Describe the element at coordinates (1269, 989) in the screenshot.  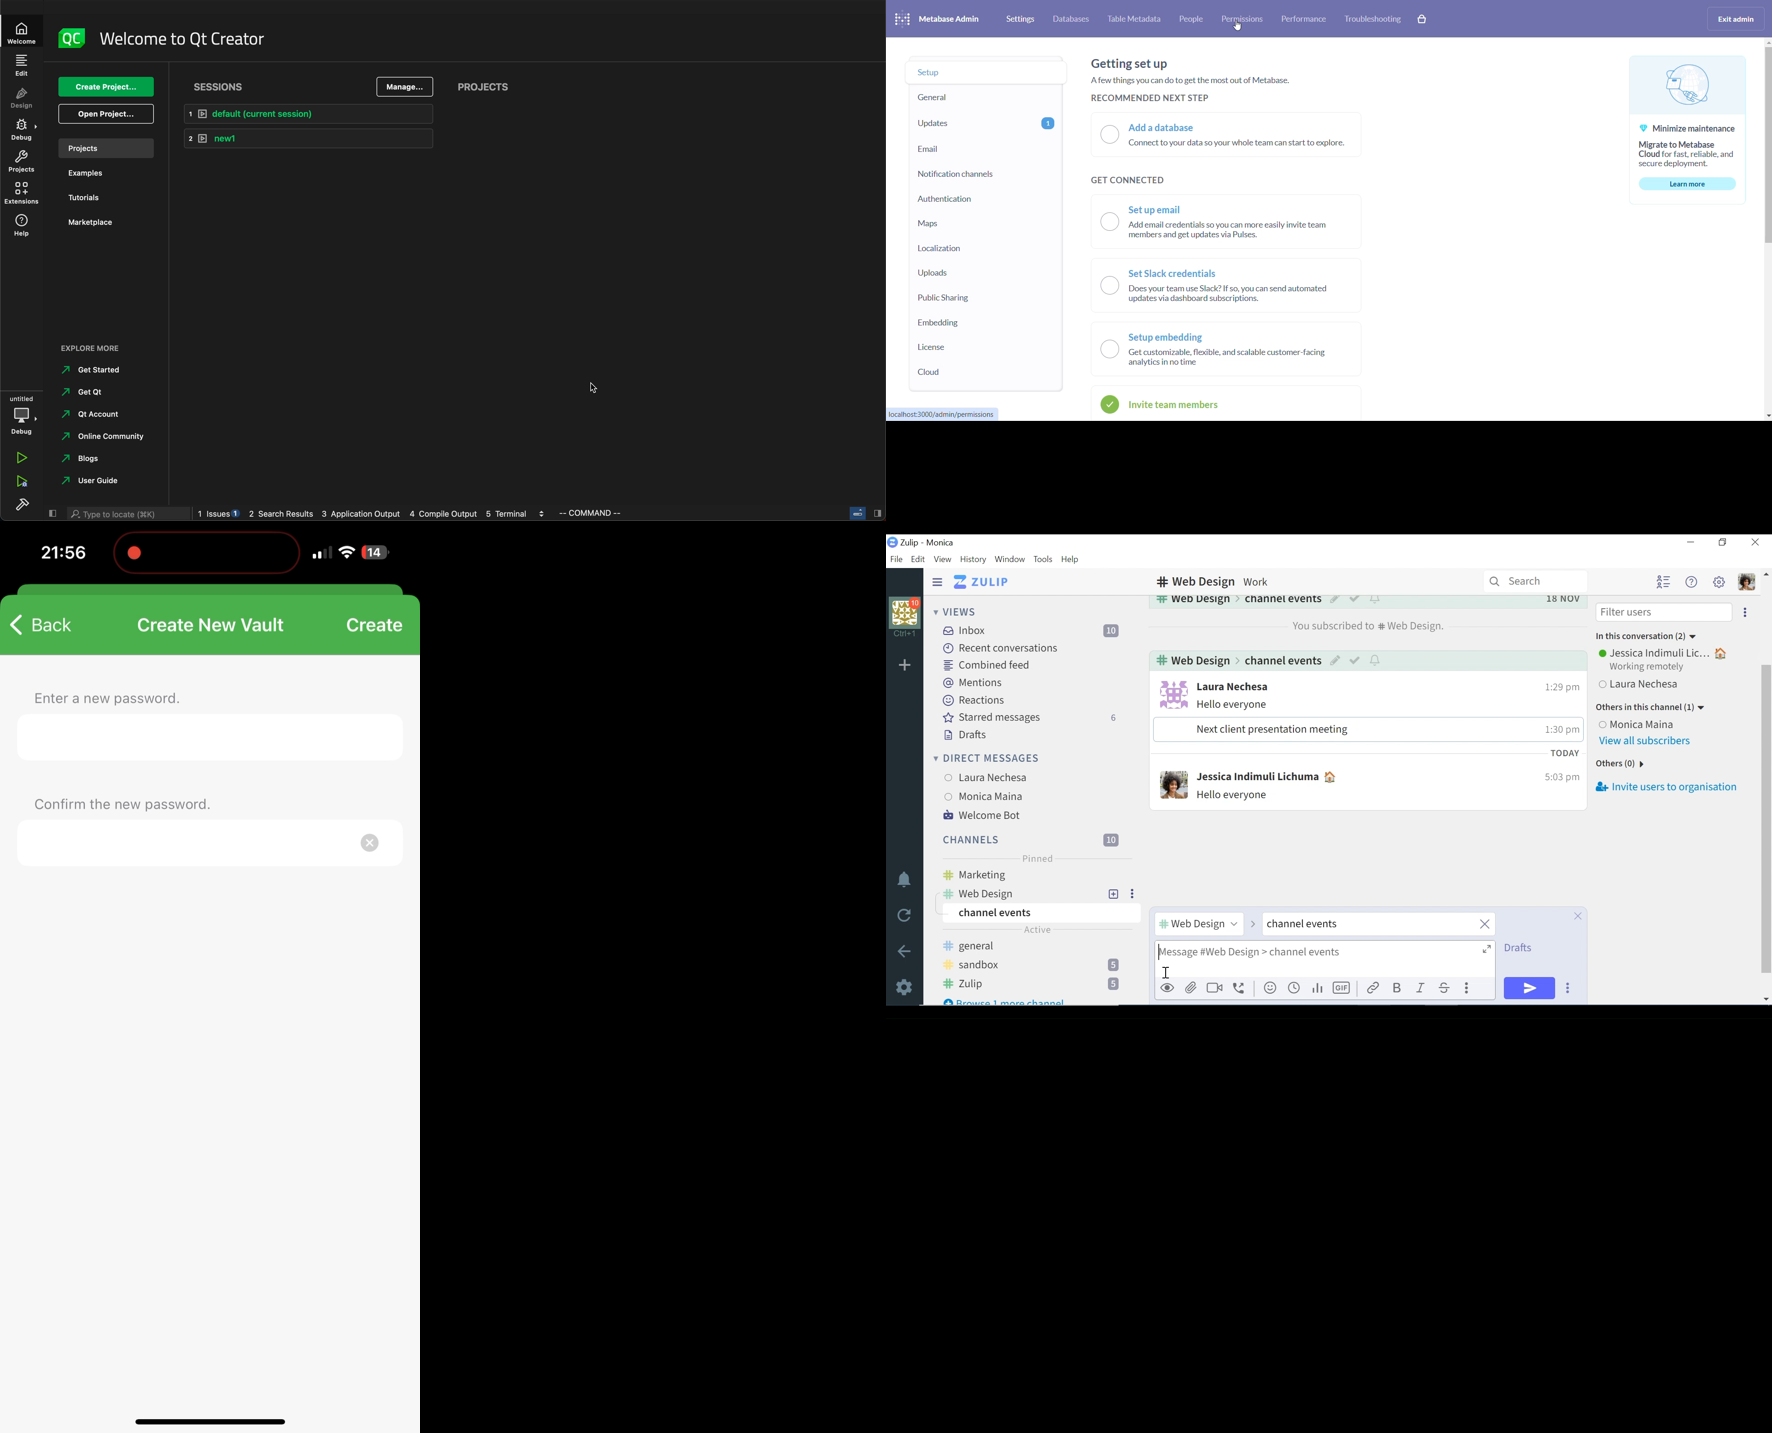
I see `Add emoji` at that location.